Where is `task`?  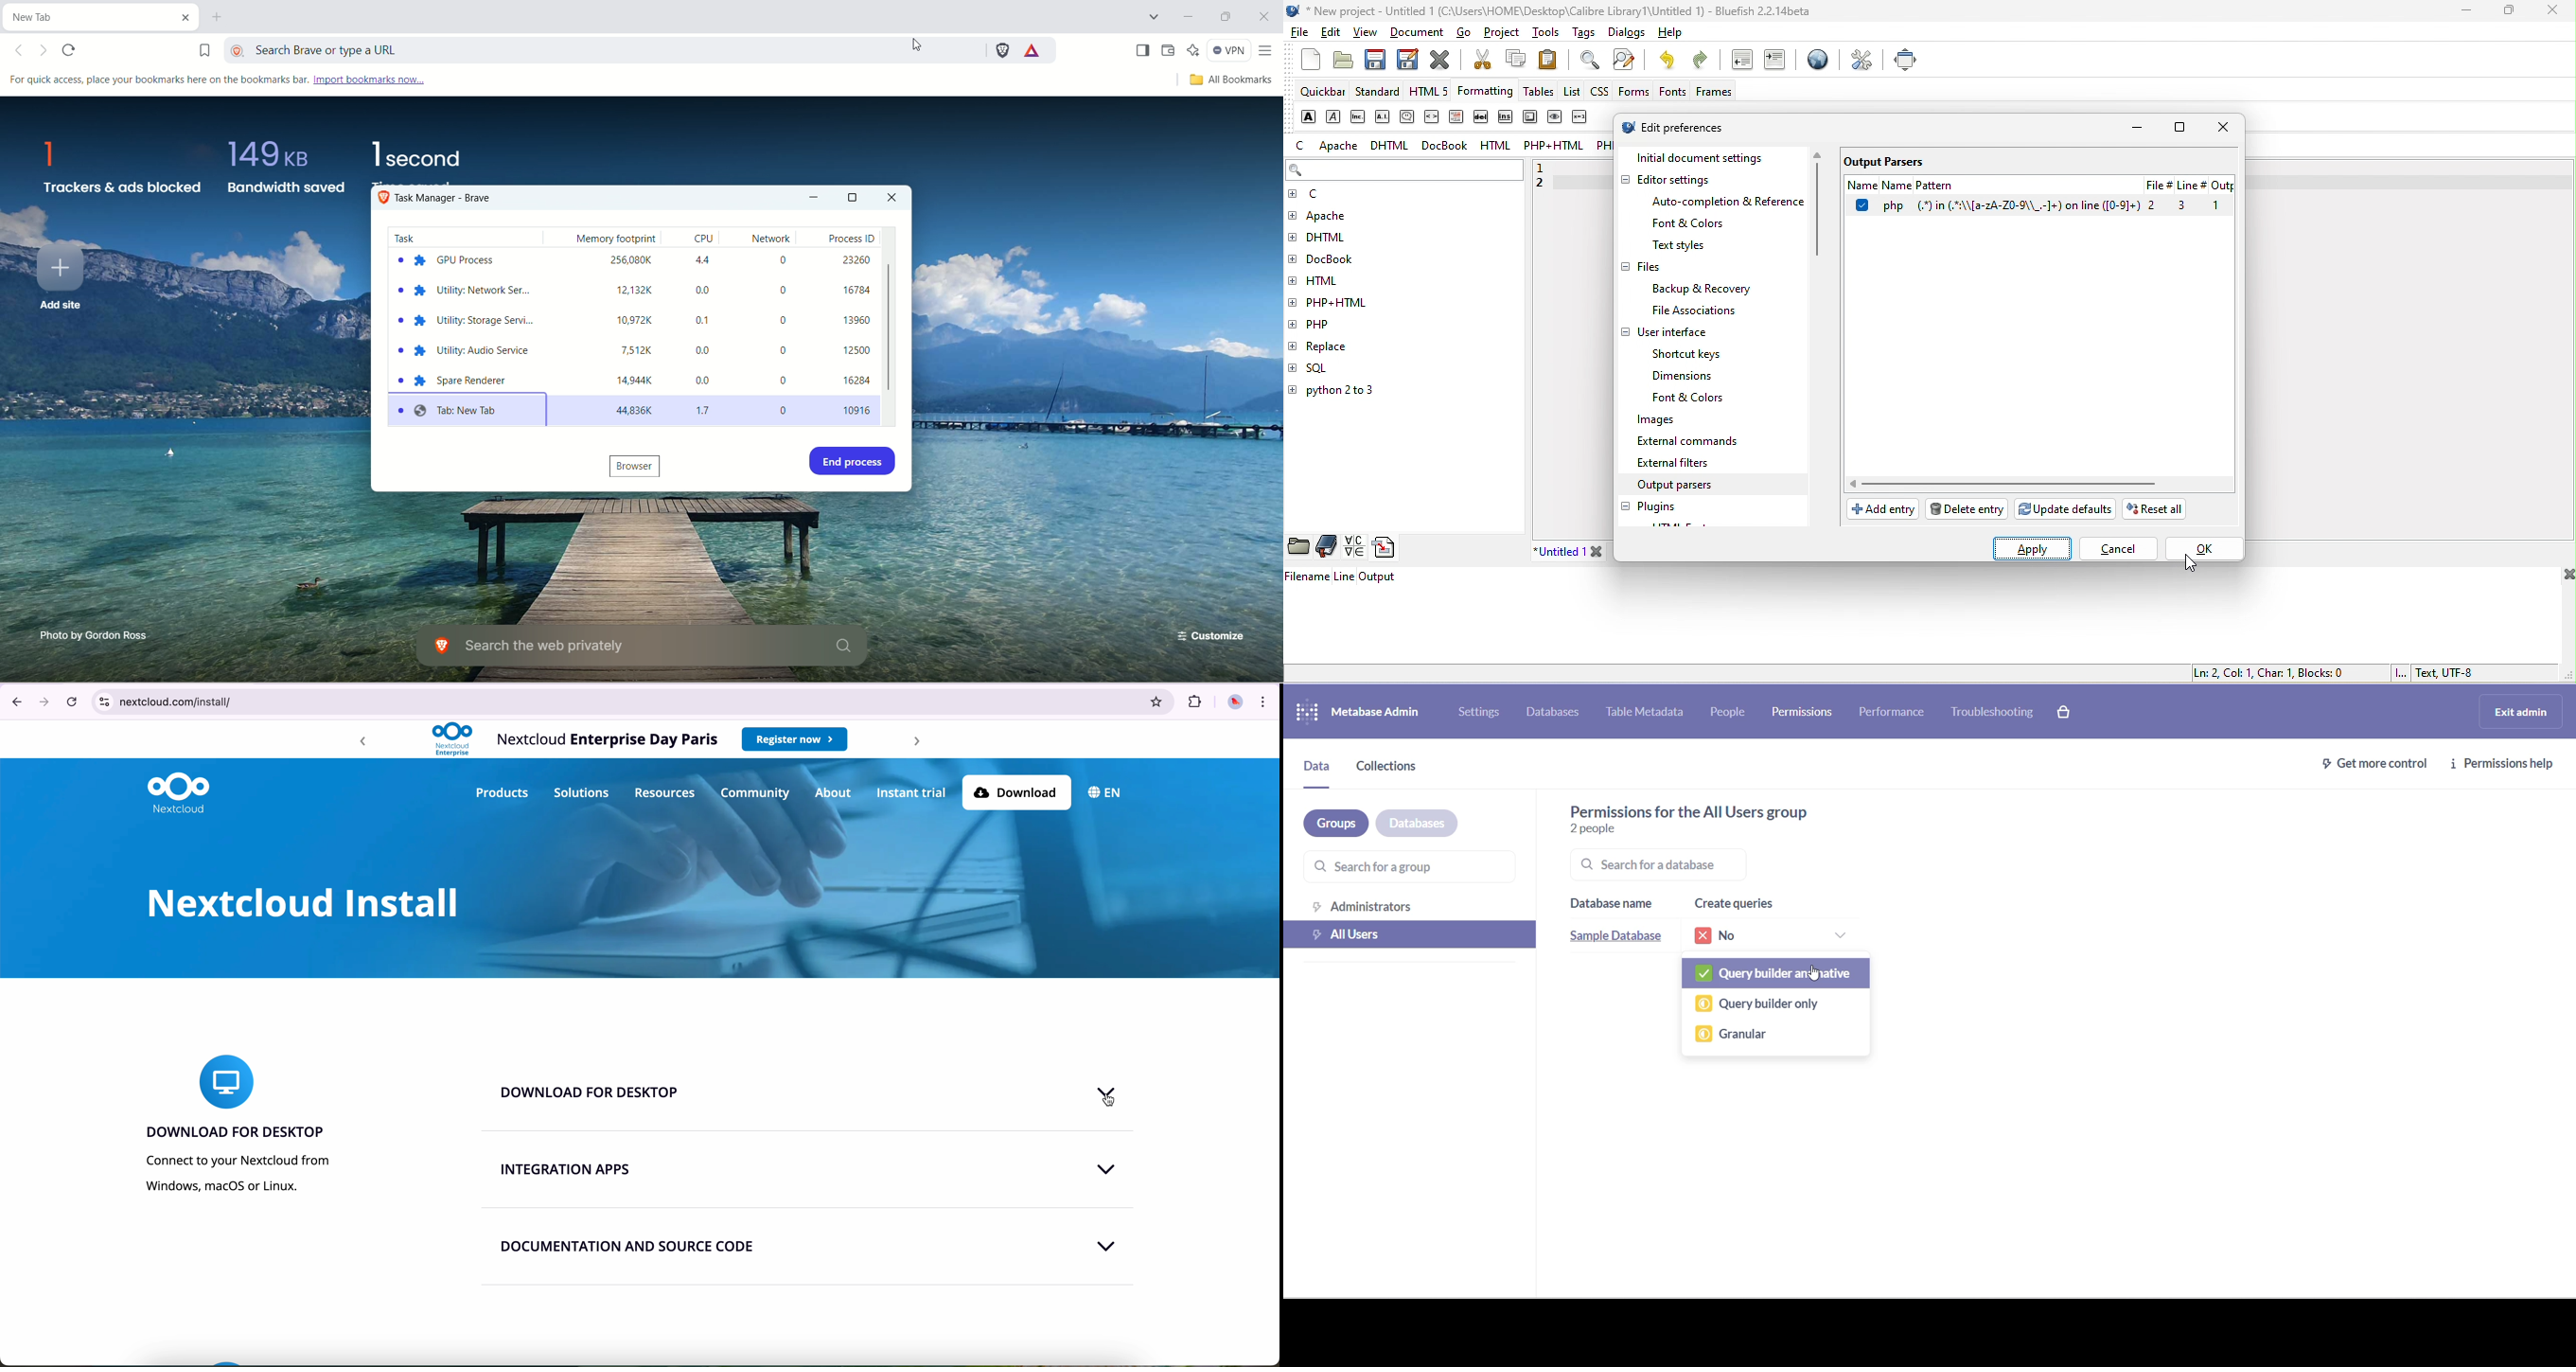
task is located at coordinates (407, 237).